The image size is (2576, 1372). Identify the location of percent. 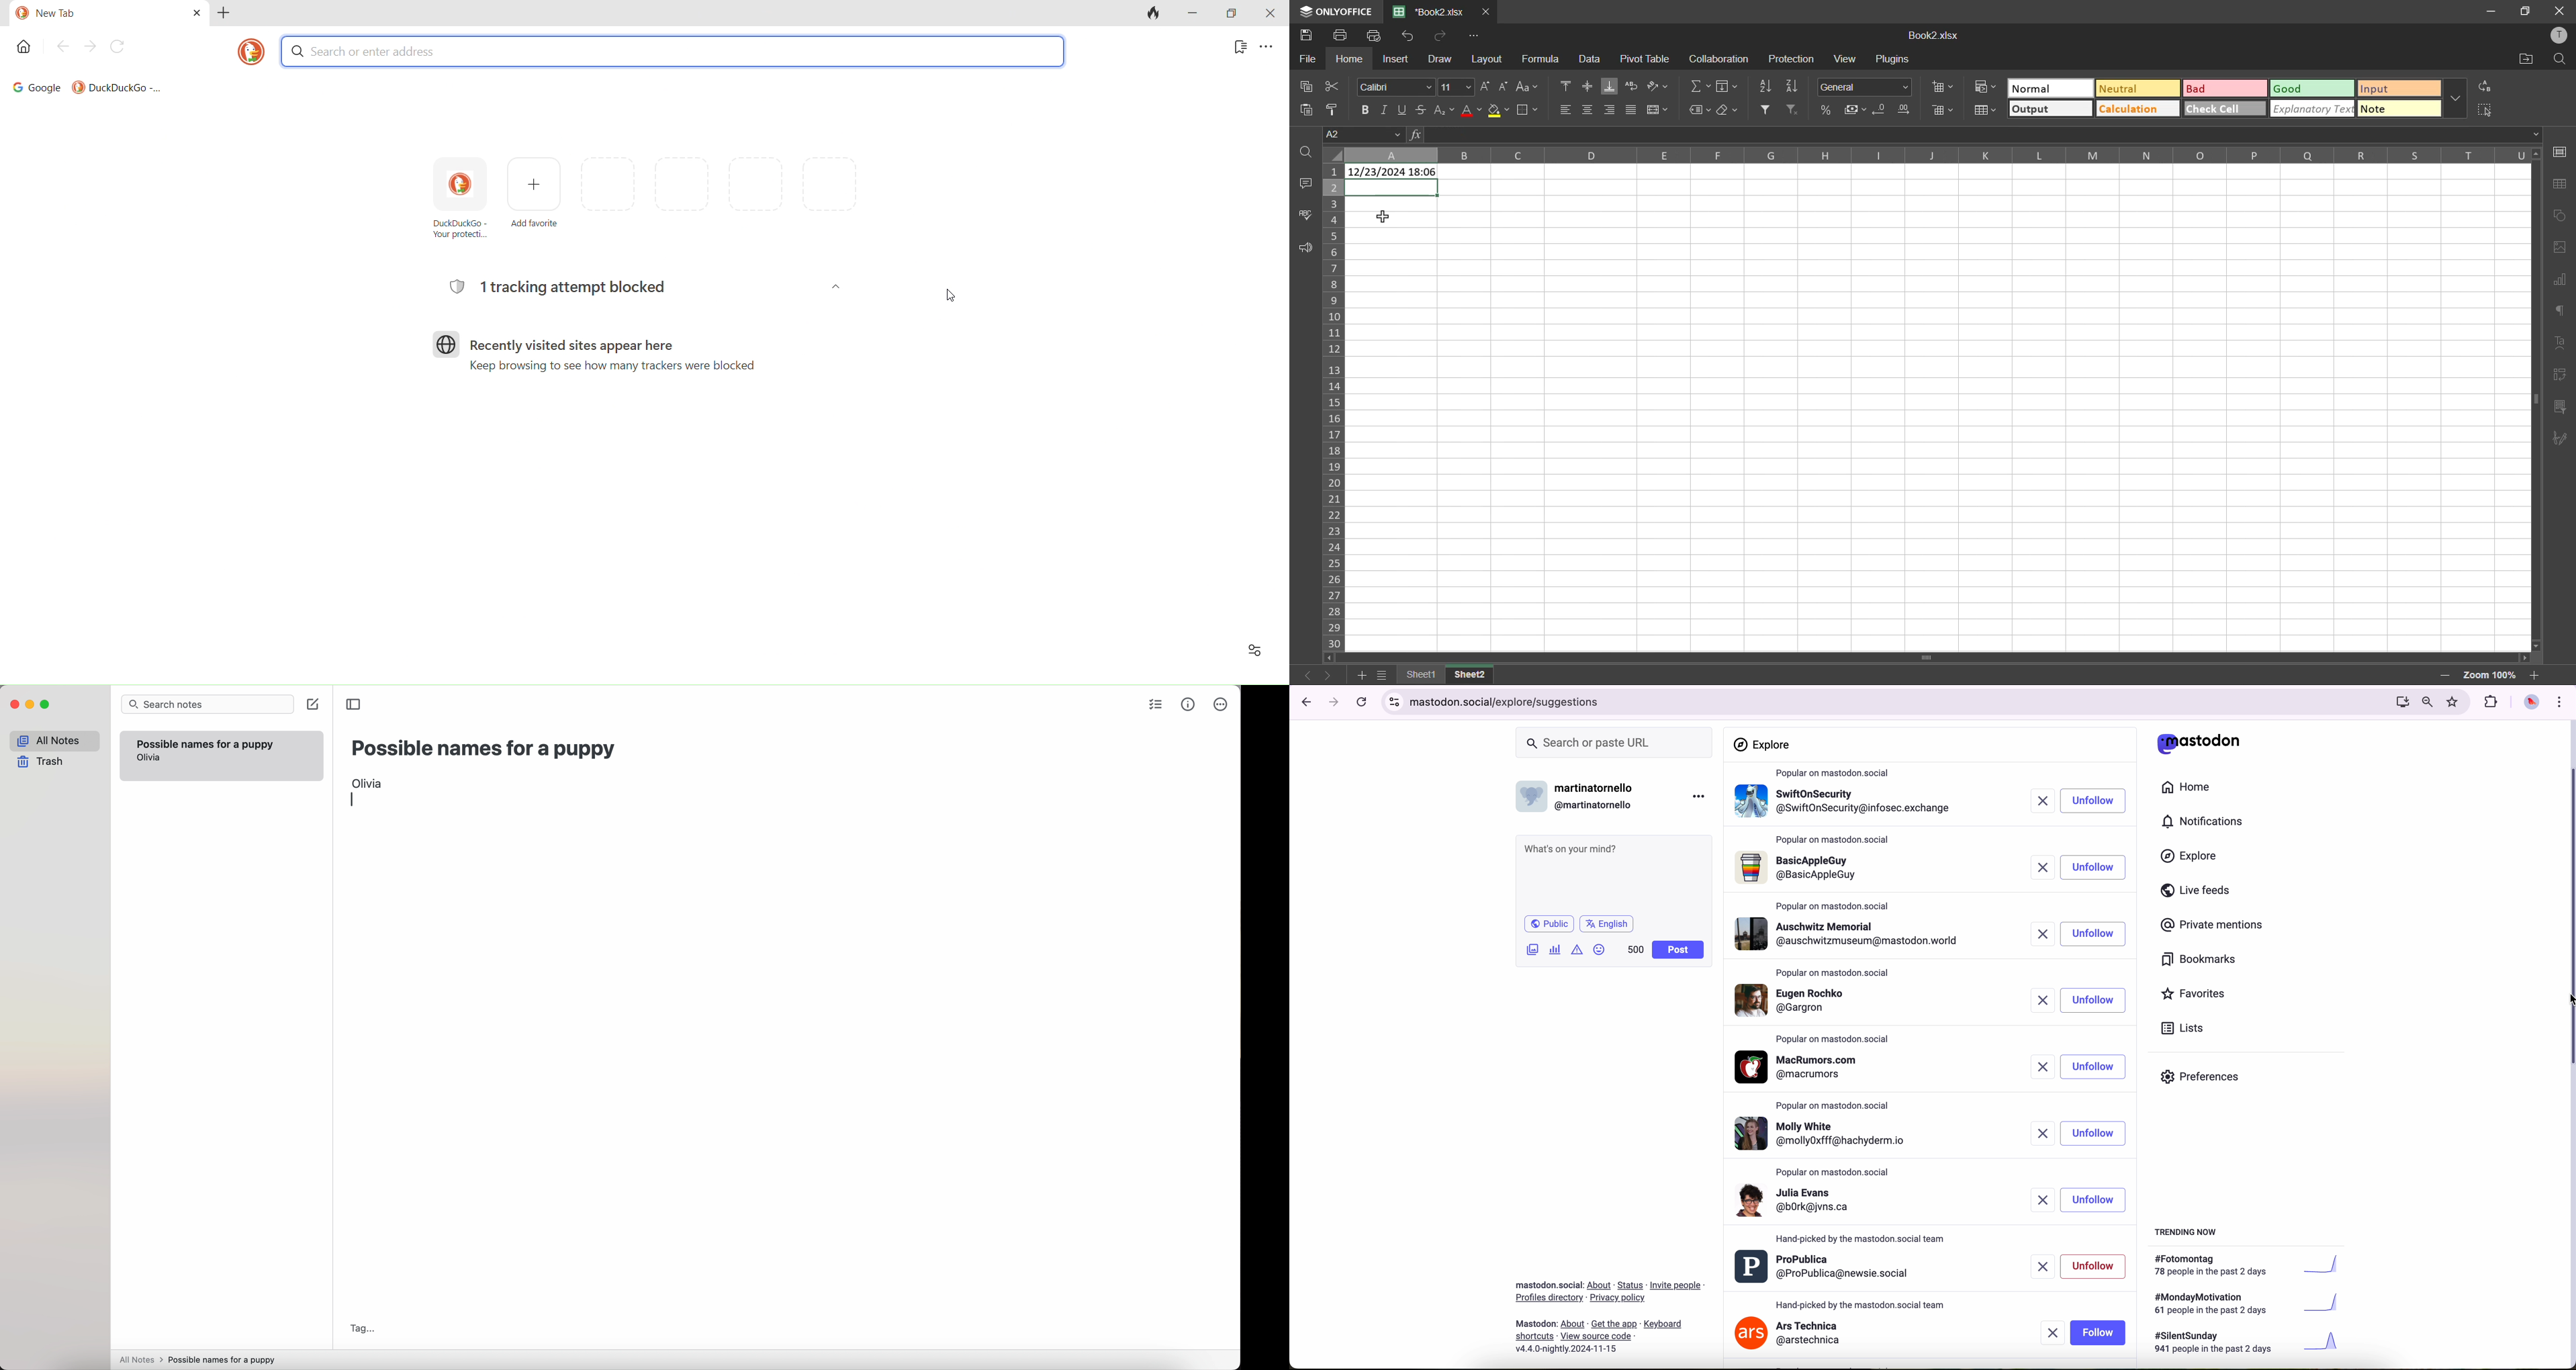
(1828, 109).